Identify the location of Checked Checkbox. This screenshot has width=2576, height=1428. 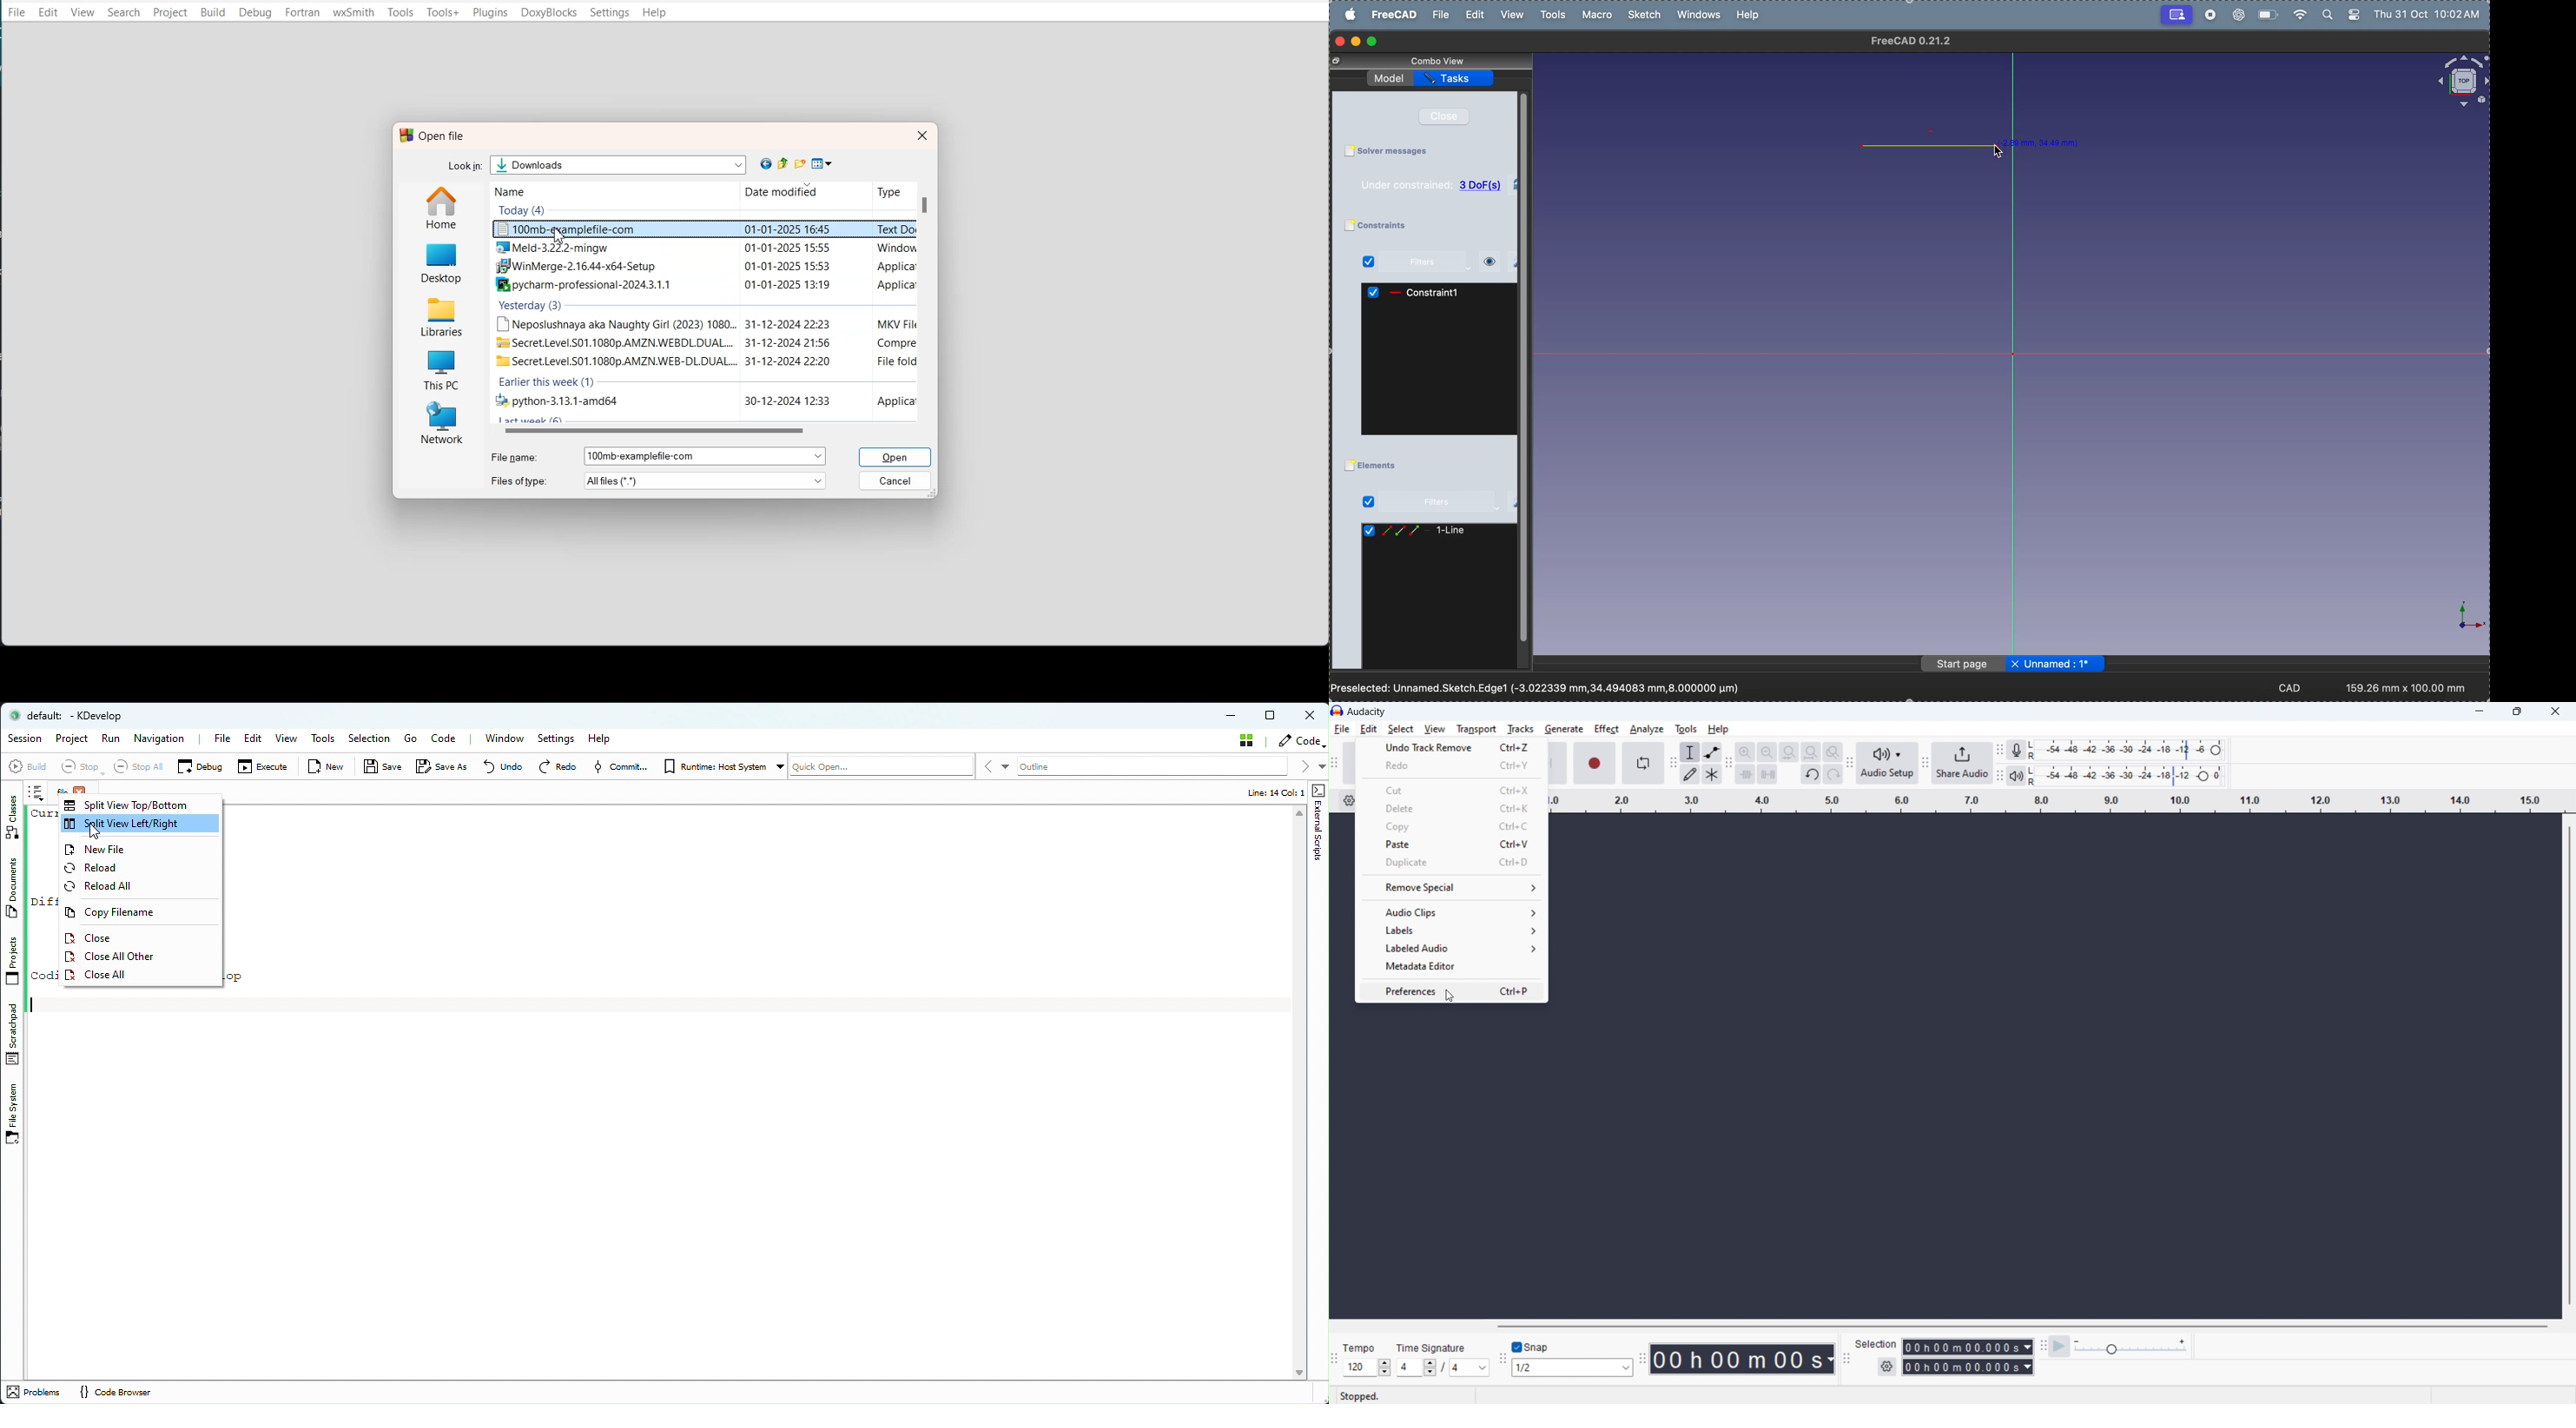
(1375, 293).